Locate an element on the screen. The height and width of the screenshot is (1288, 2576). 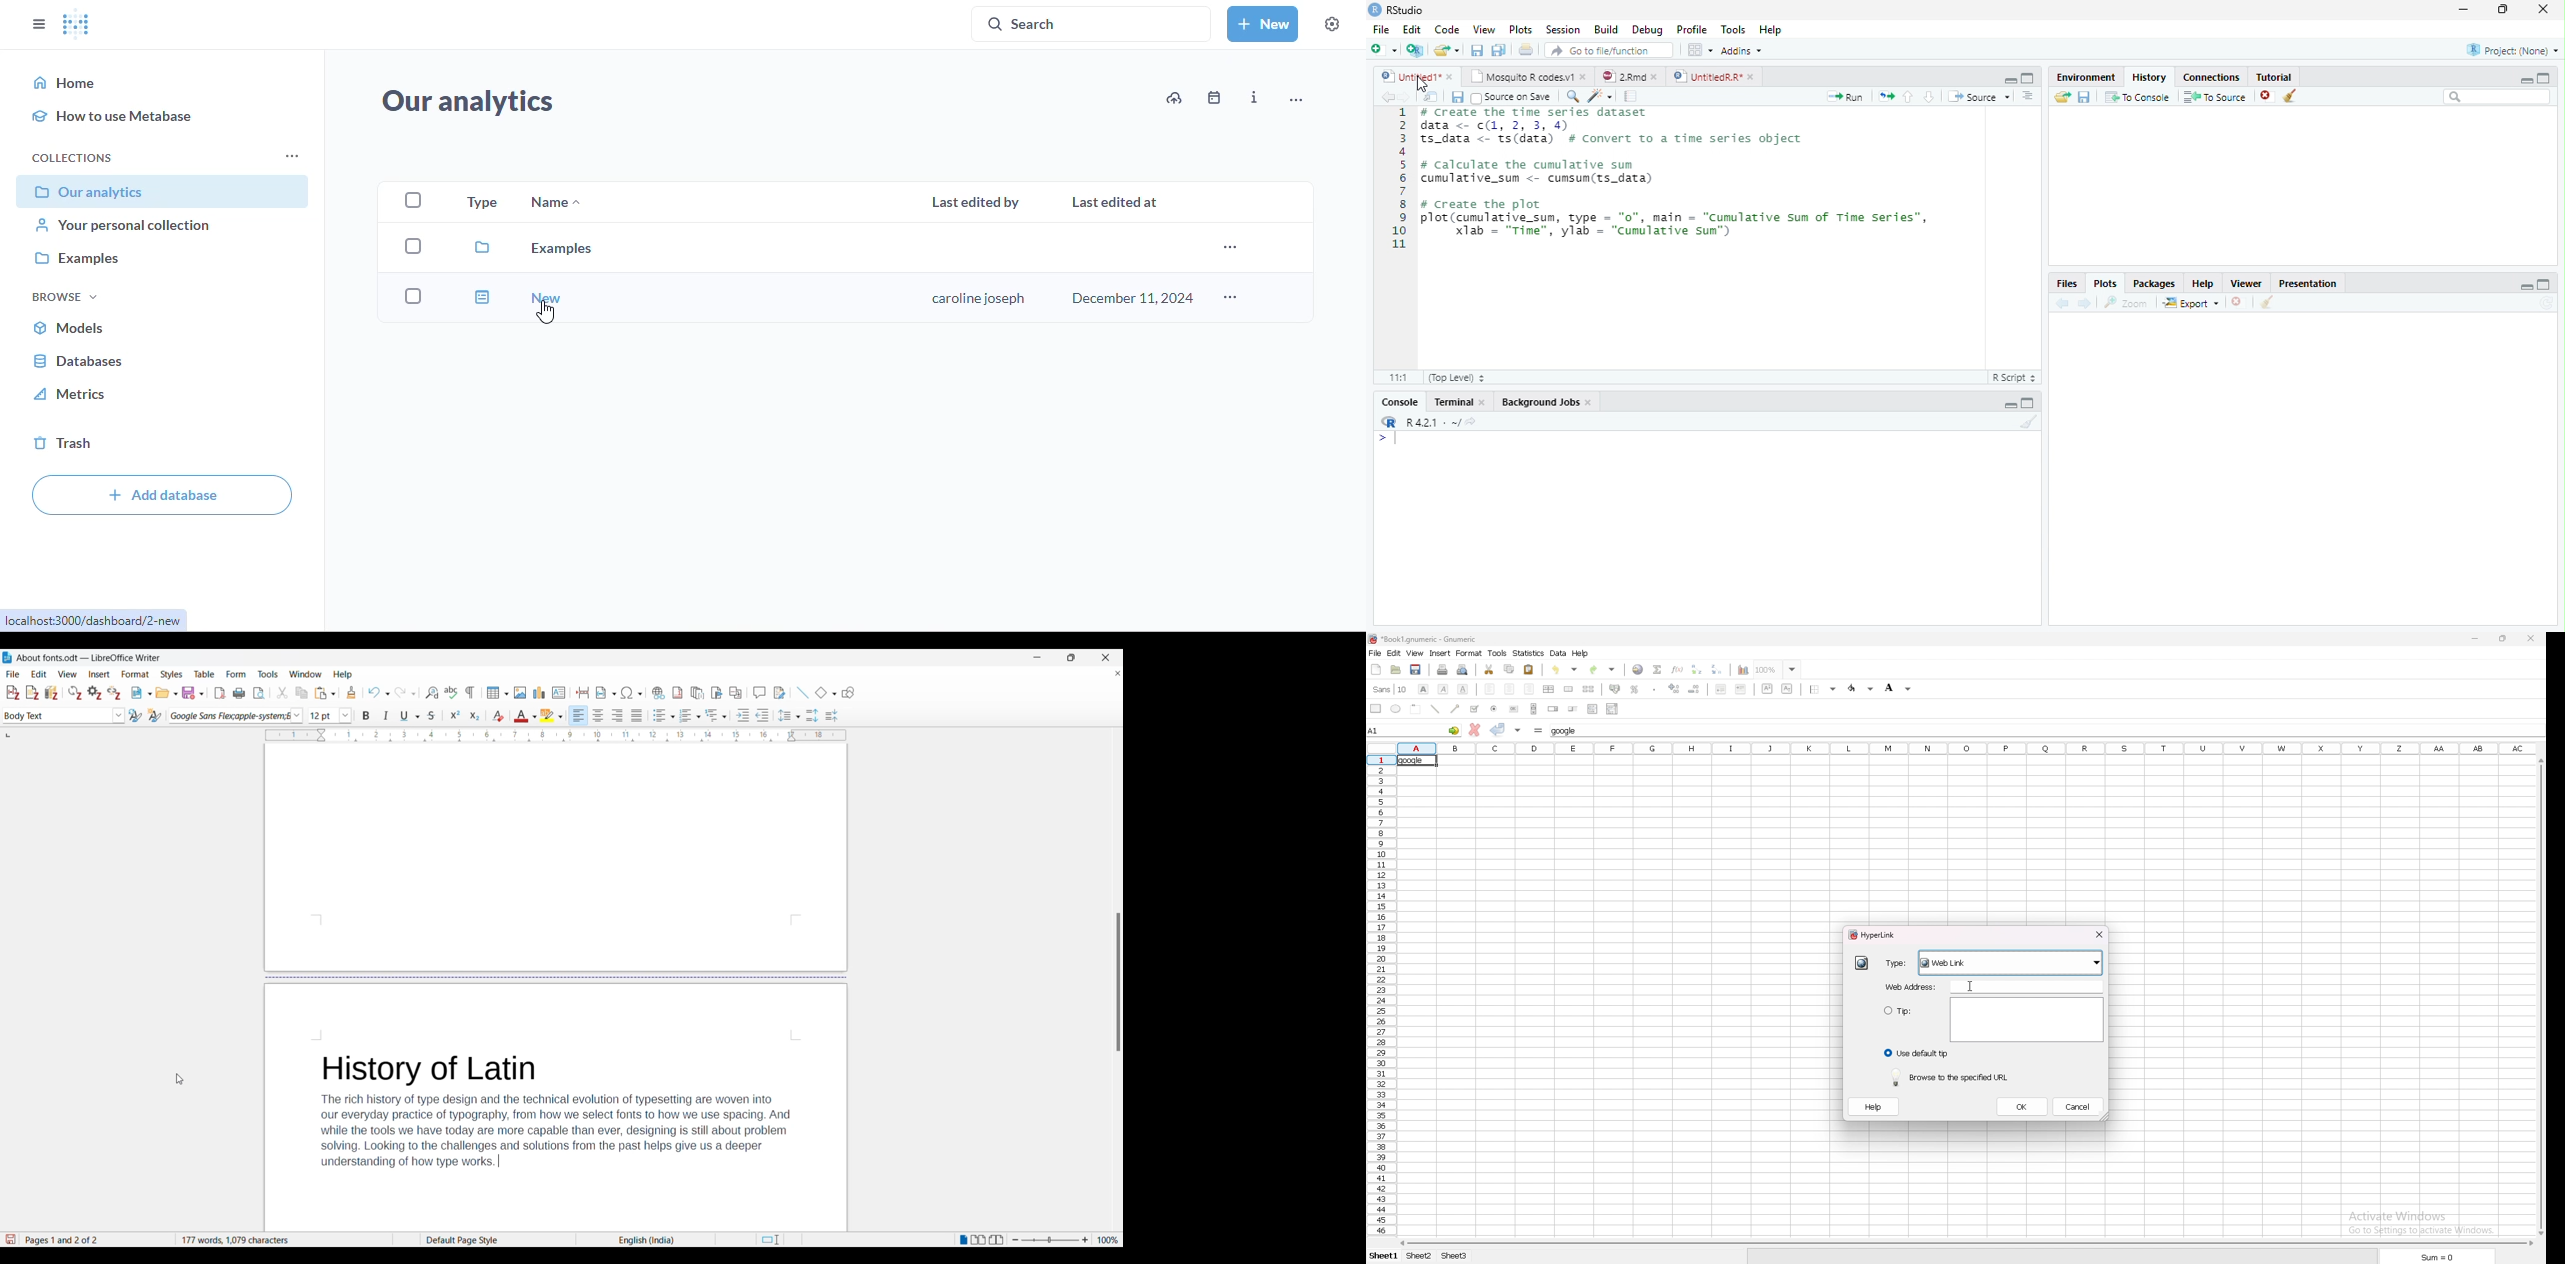
Paragraph style options is located at coordinates (119, 716).